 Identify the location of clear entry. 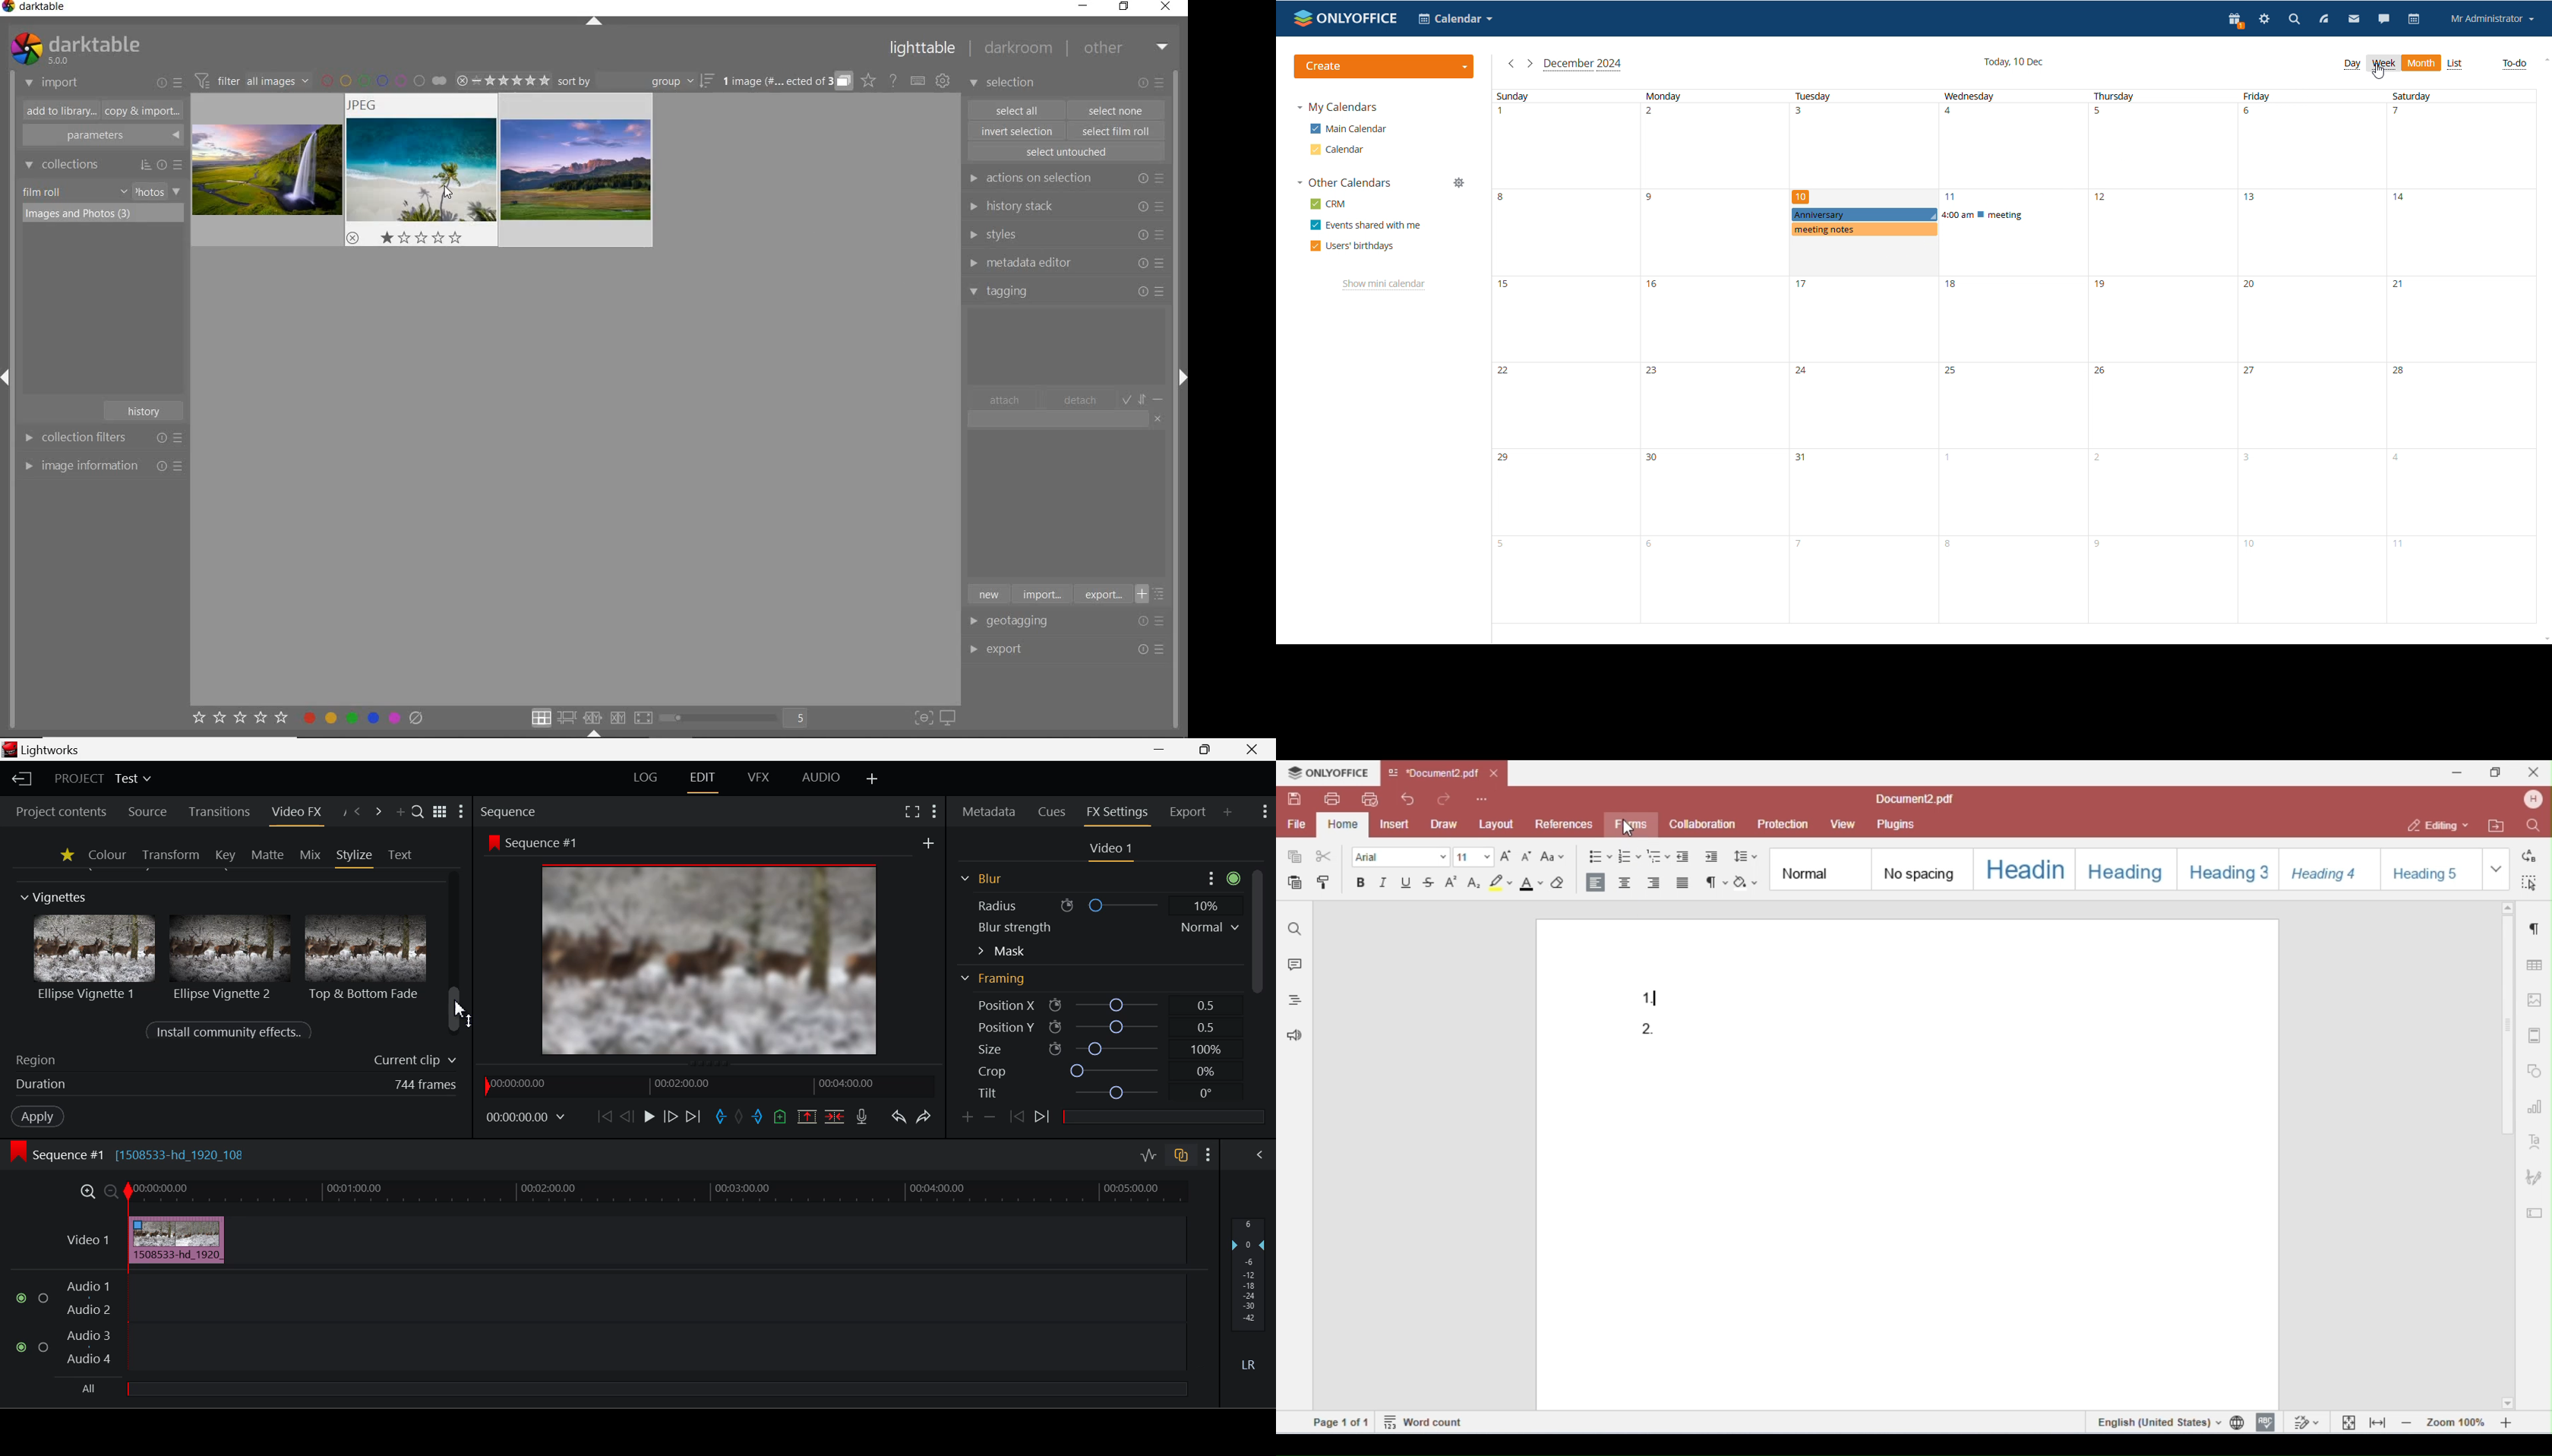
(1158, 418).